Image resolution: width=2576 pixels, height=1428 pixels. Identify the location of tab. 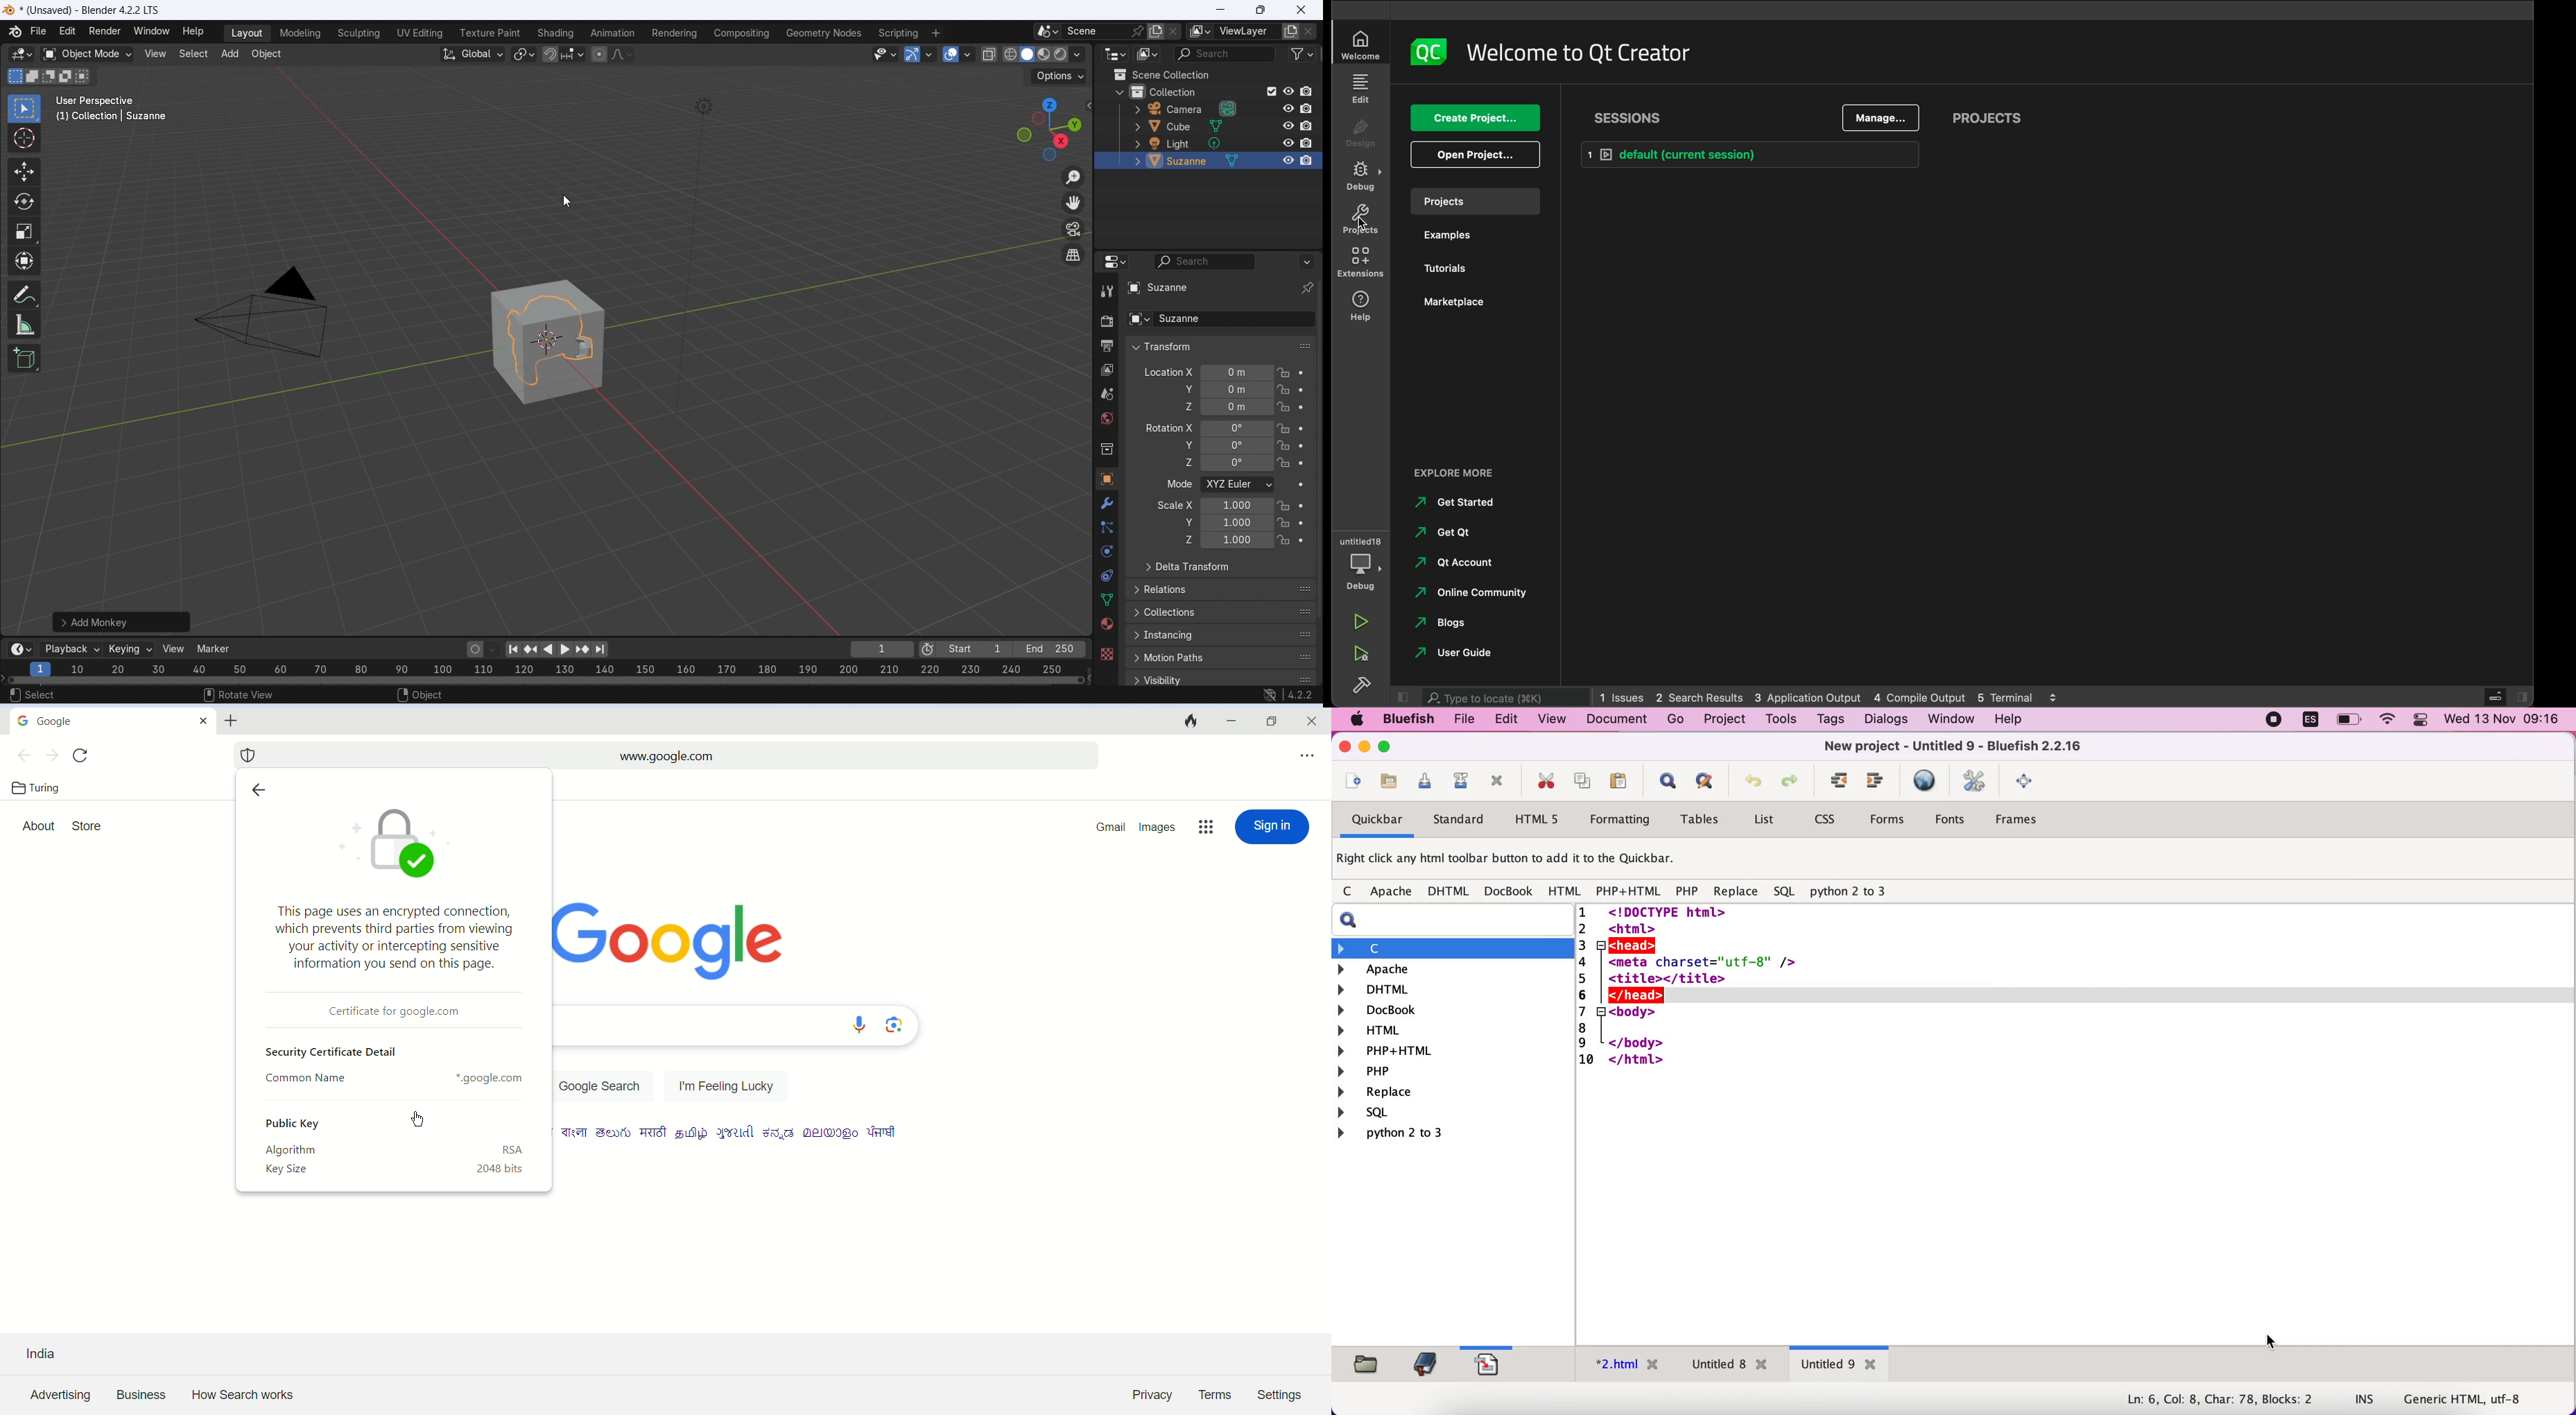
(1840, 1366).